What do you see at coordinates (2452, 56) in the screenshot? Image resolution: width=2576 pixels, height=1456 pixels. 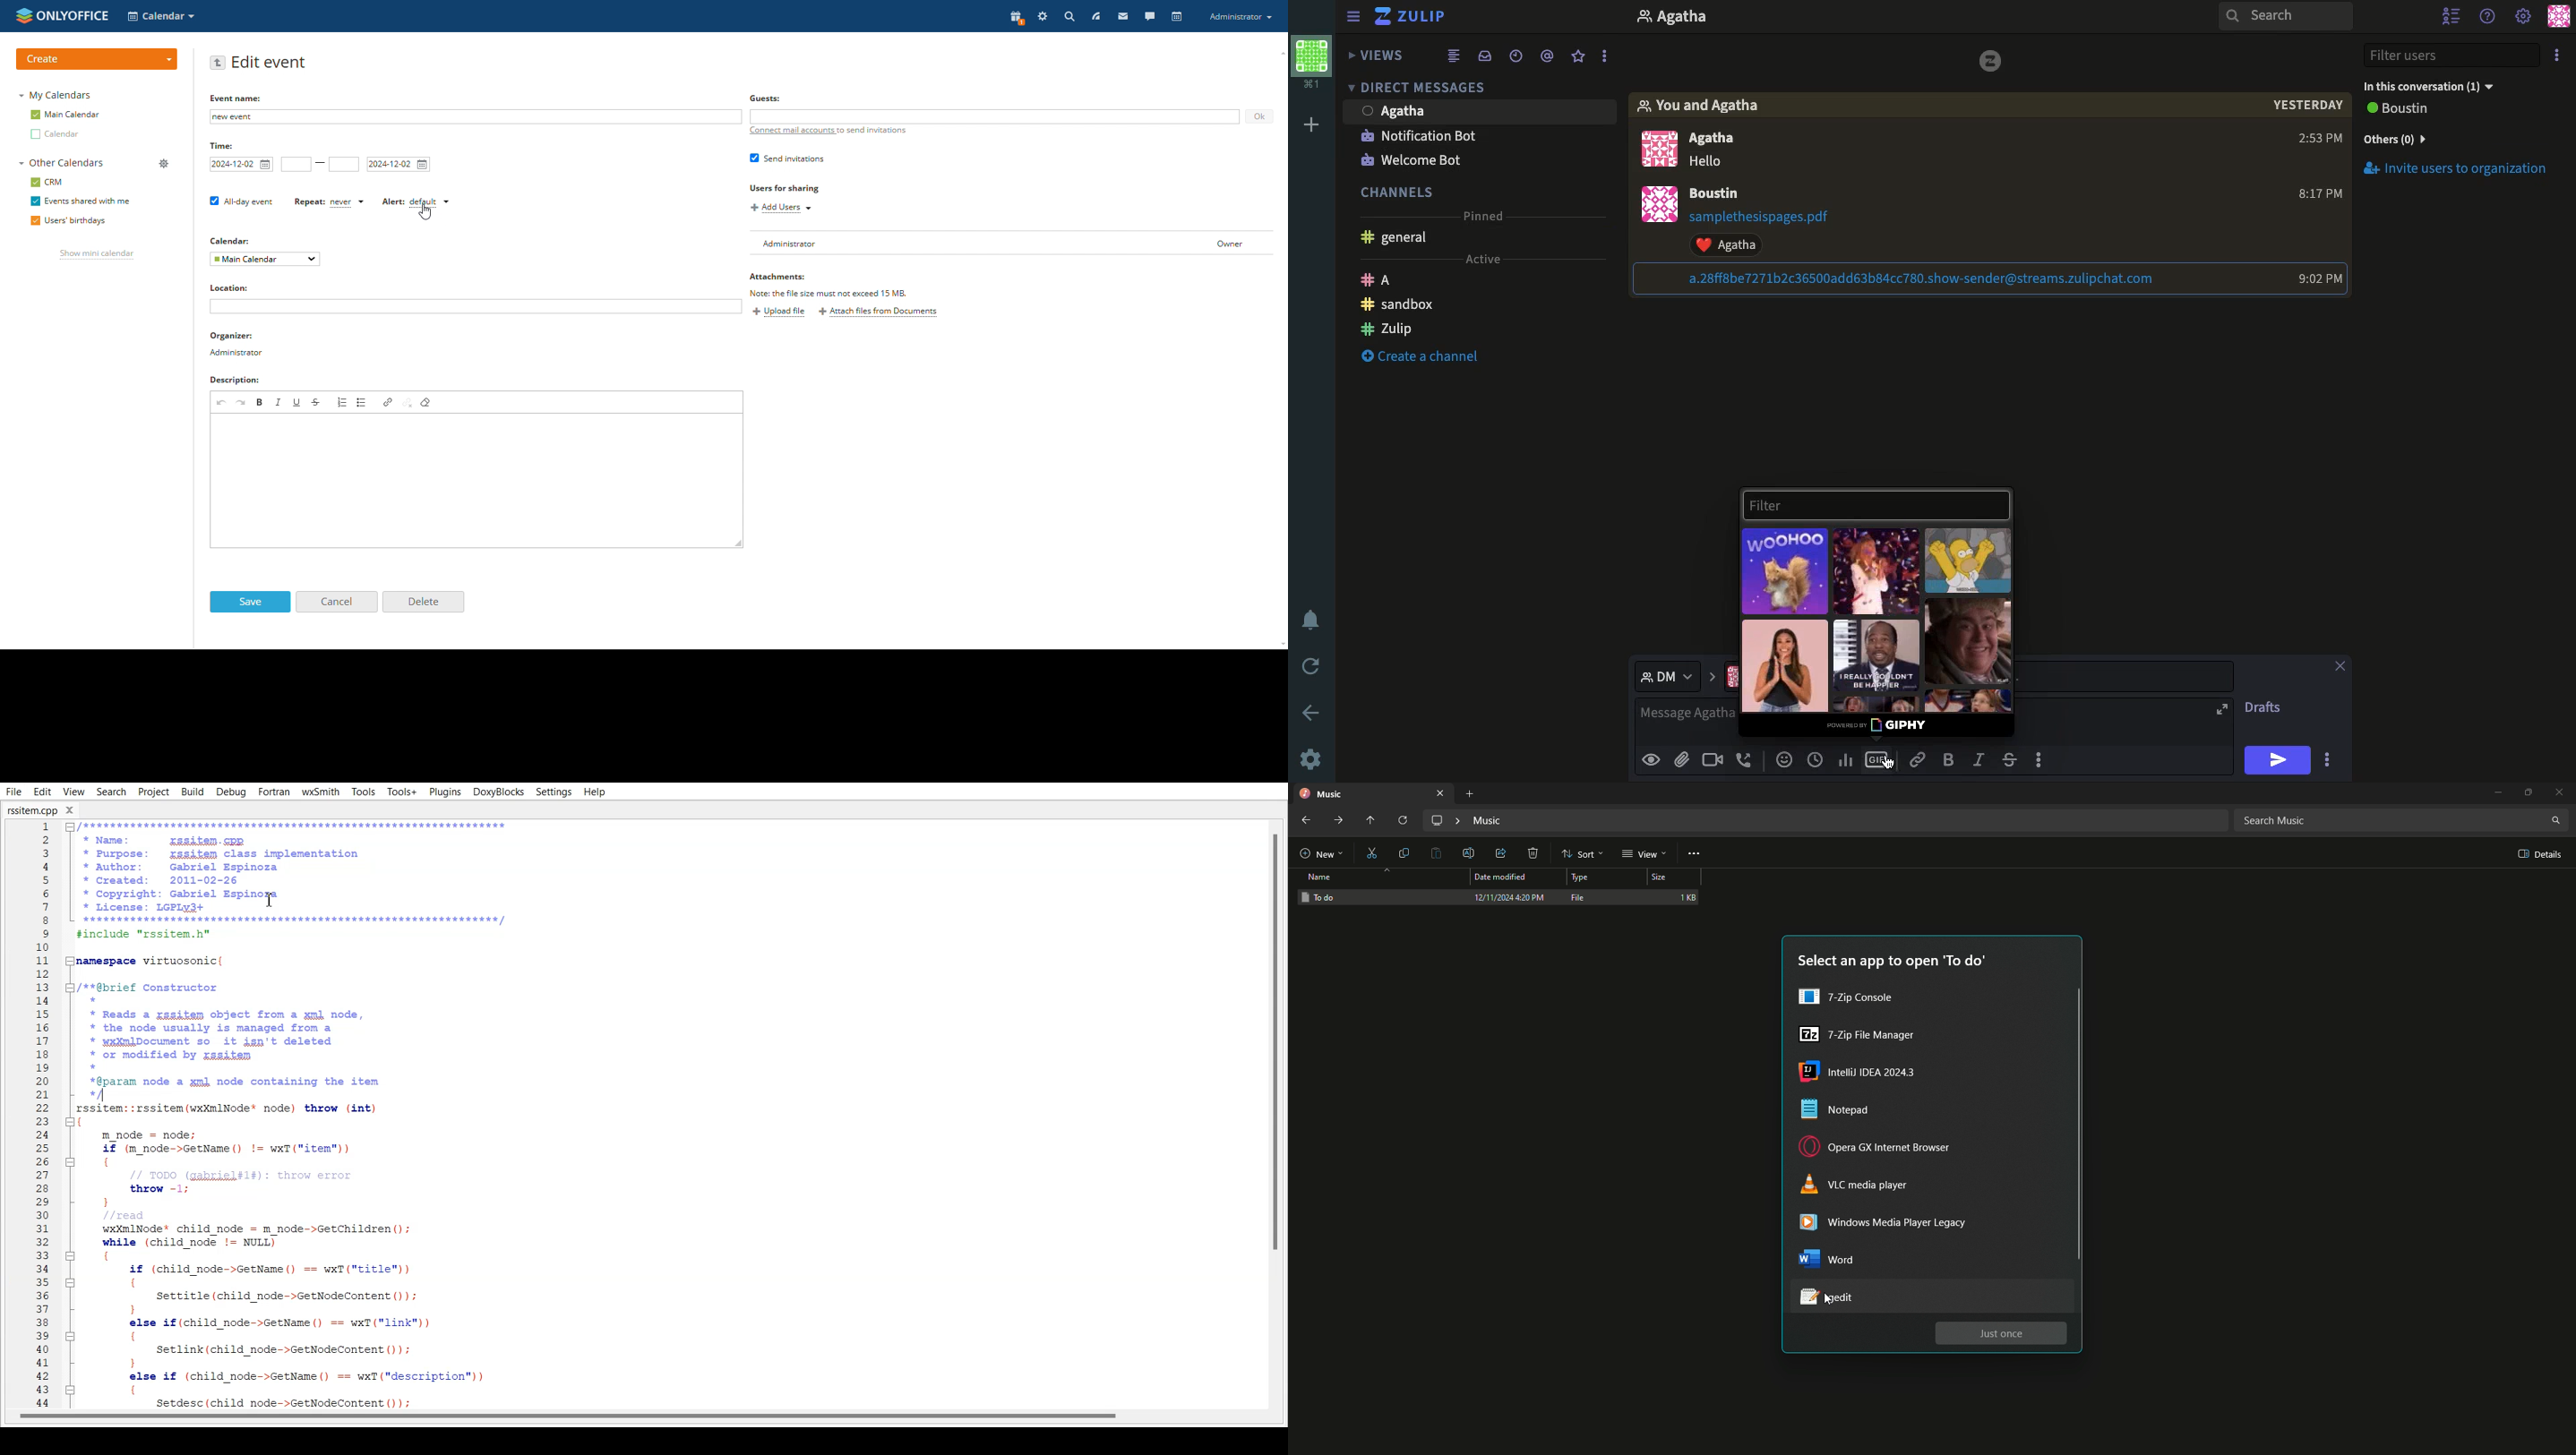 I see `Filter users` at bounding box center [2452, 56].